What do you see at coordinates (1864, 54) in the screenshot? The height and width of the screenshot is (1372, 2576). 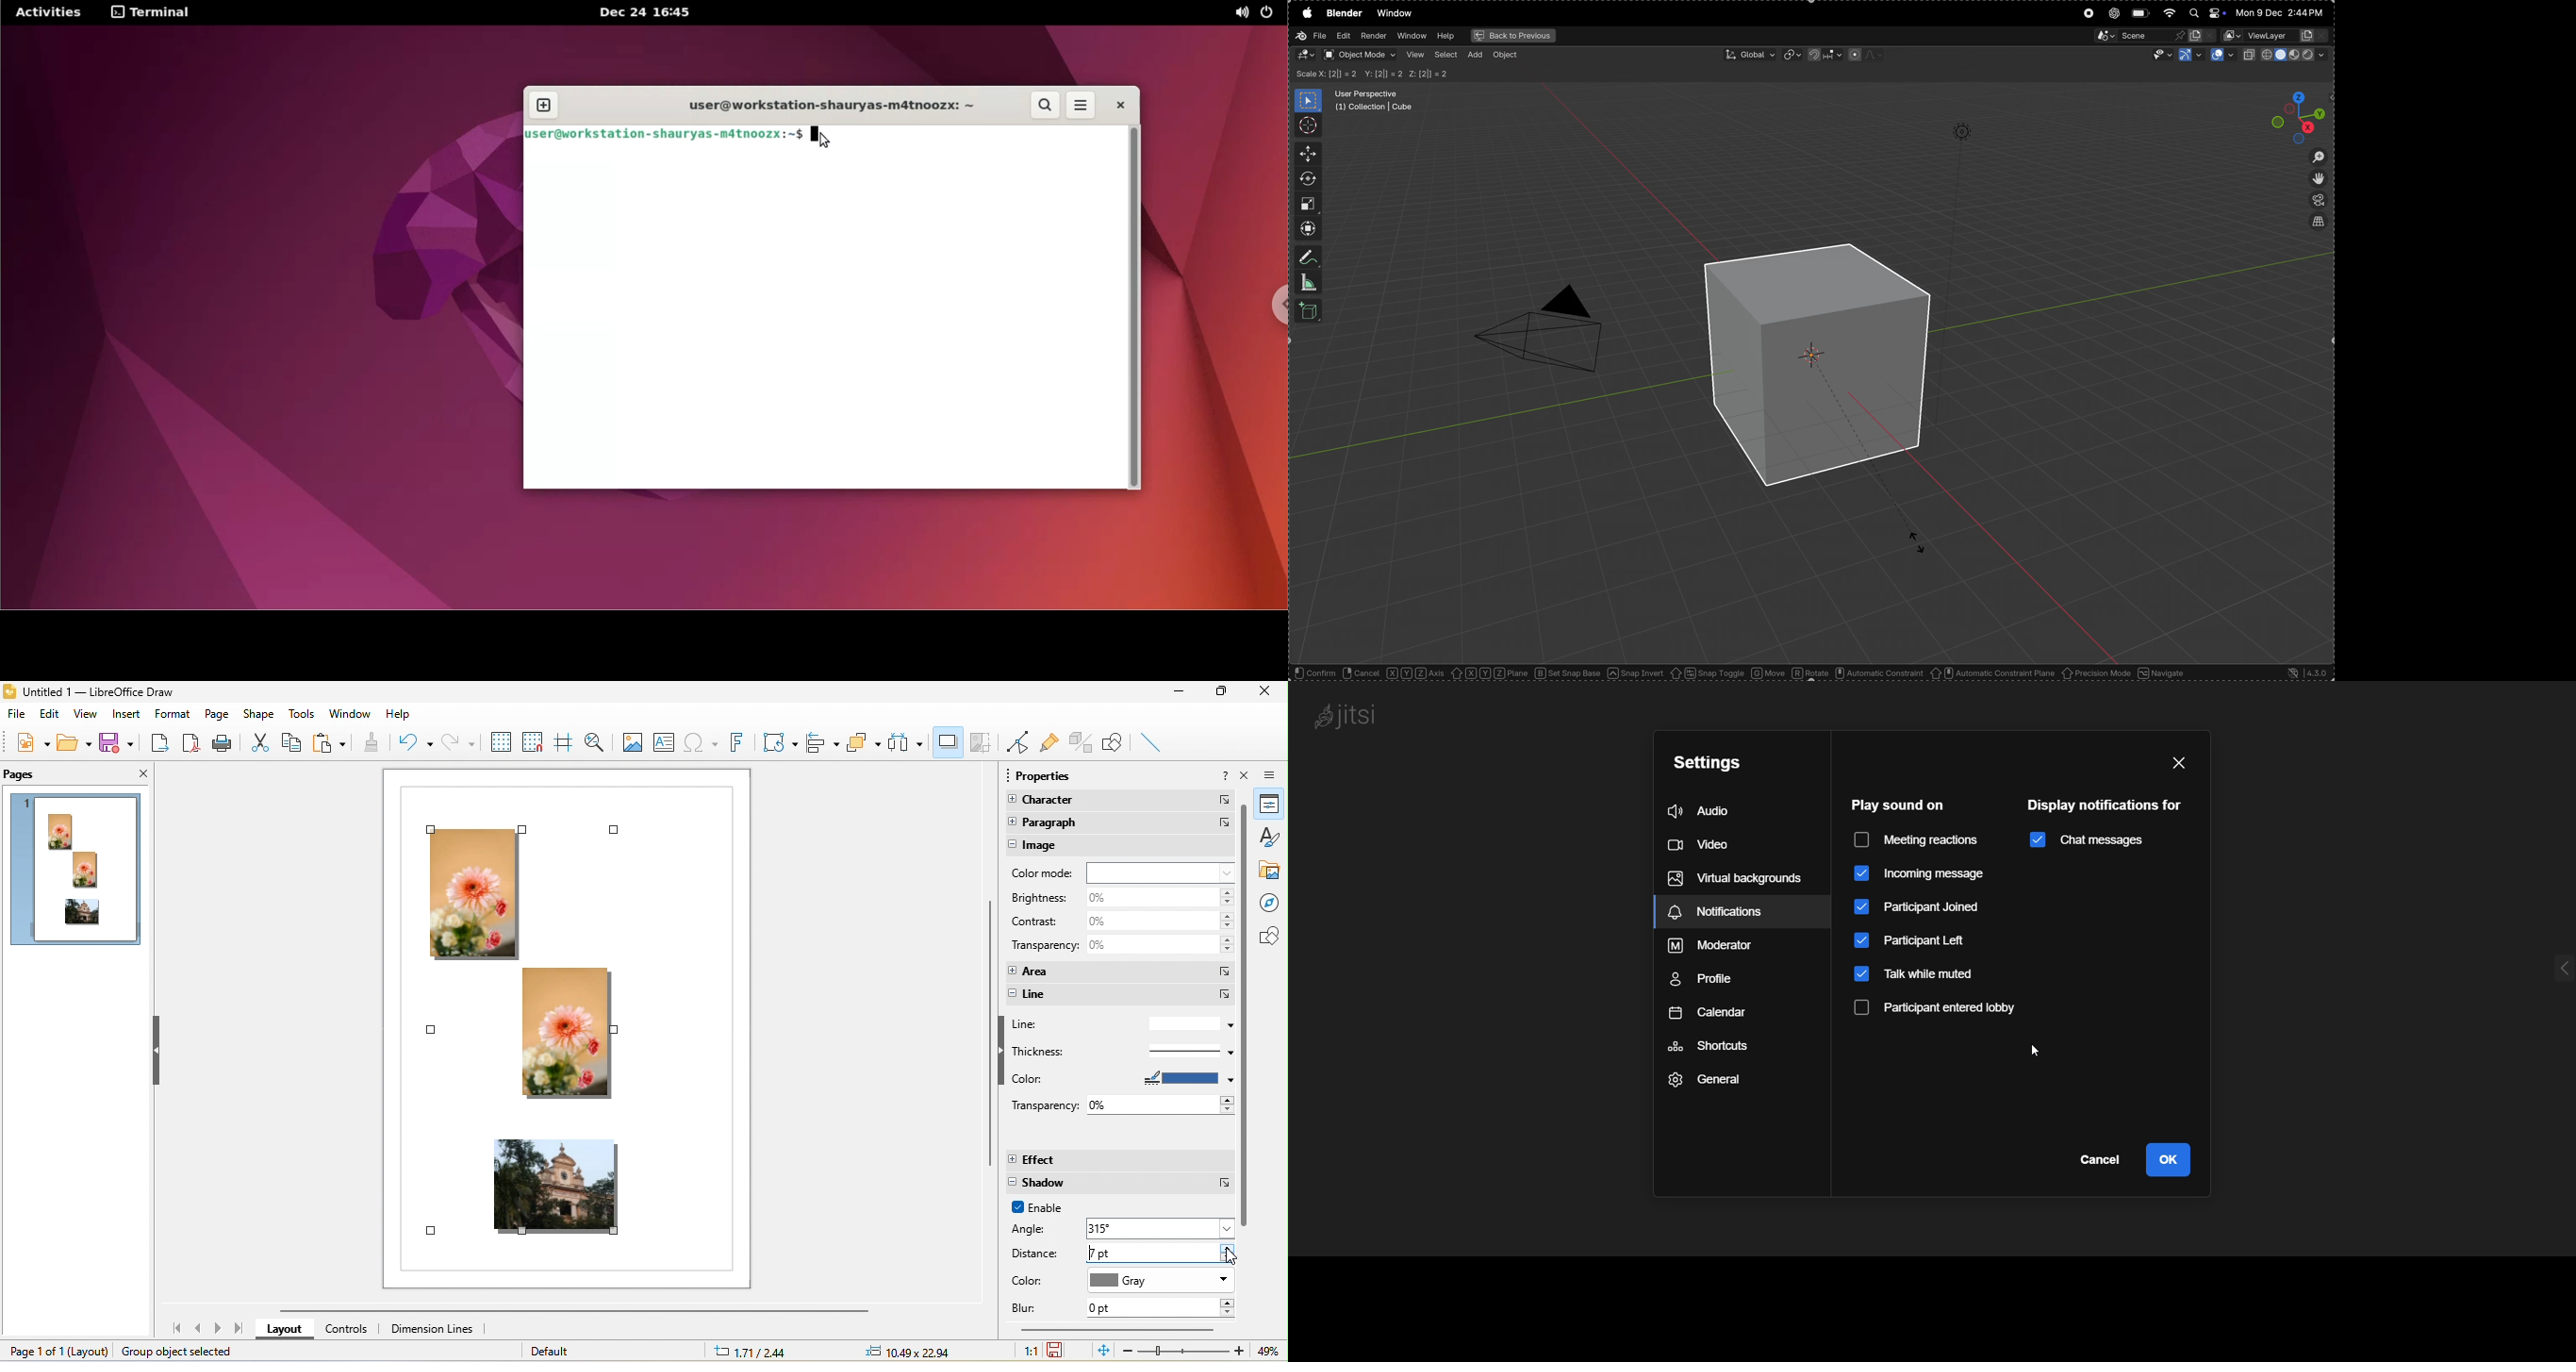 I see `proportional fall off` at bounding box center [1864, 54].